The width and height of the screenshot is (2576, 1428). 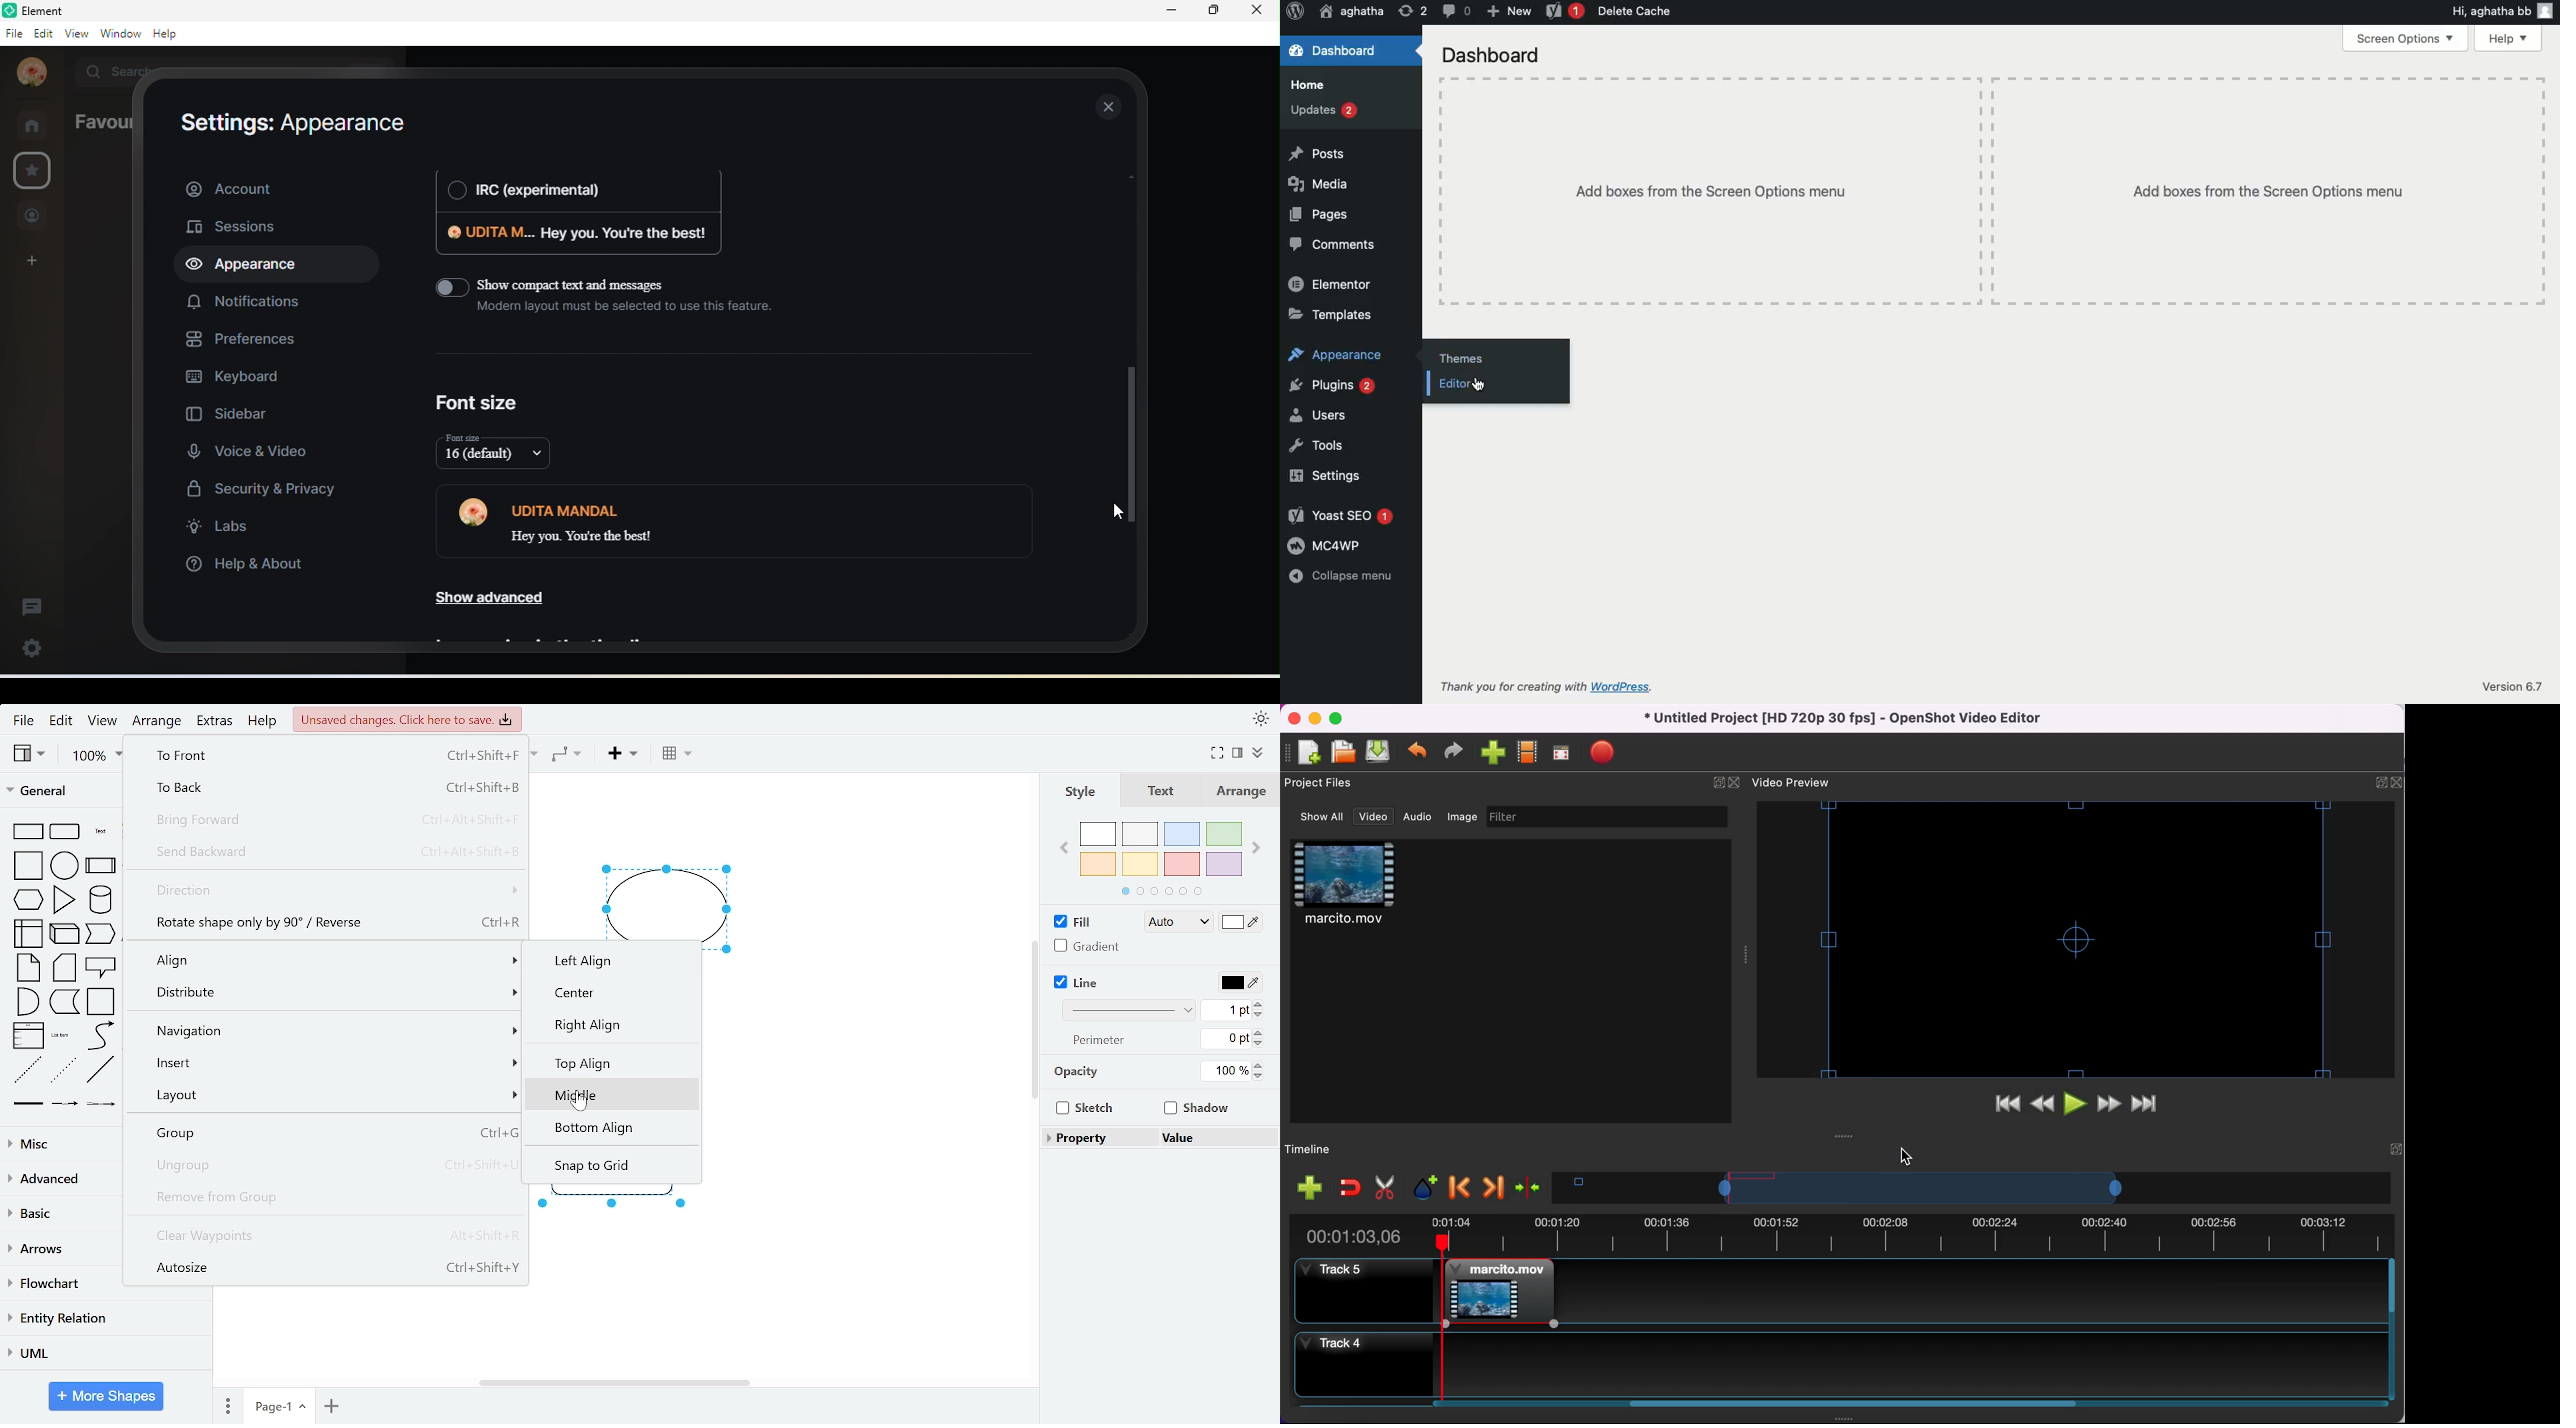 What do you see at coordinates (1142, 864) in the screenshot?
I see `yellow` at bounding box center [1142, 864].